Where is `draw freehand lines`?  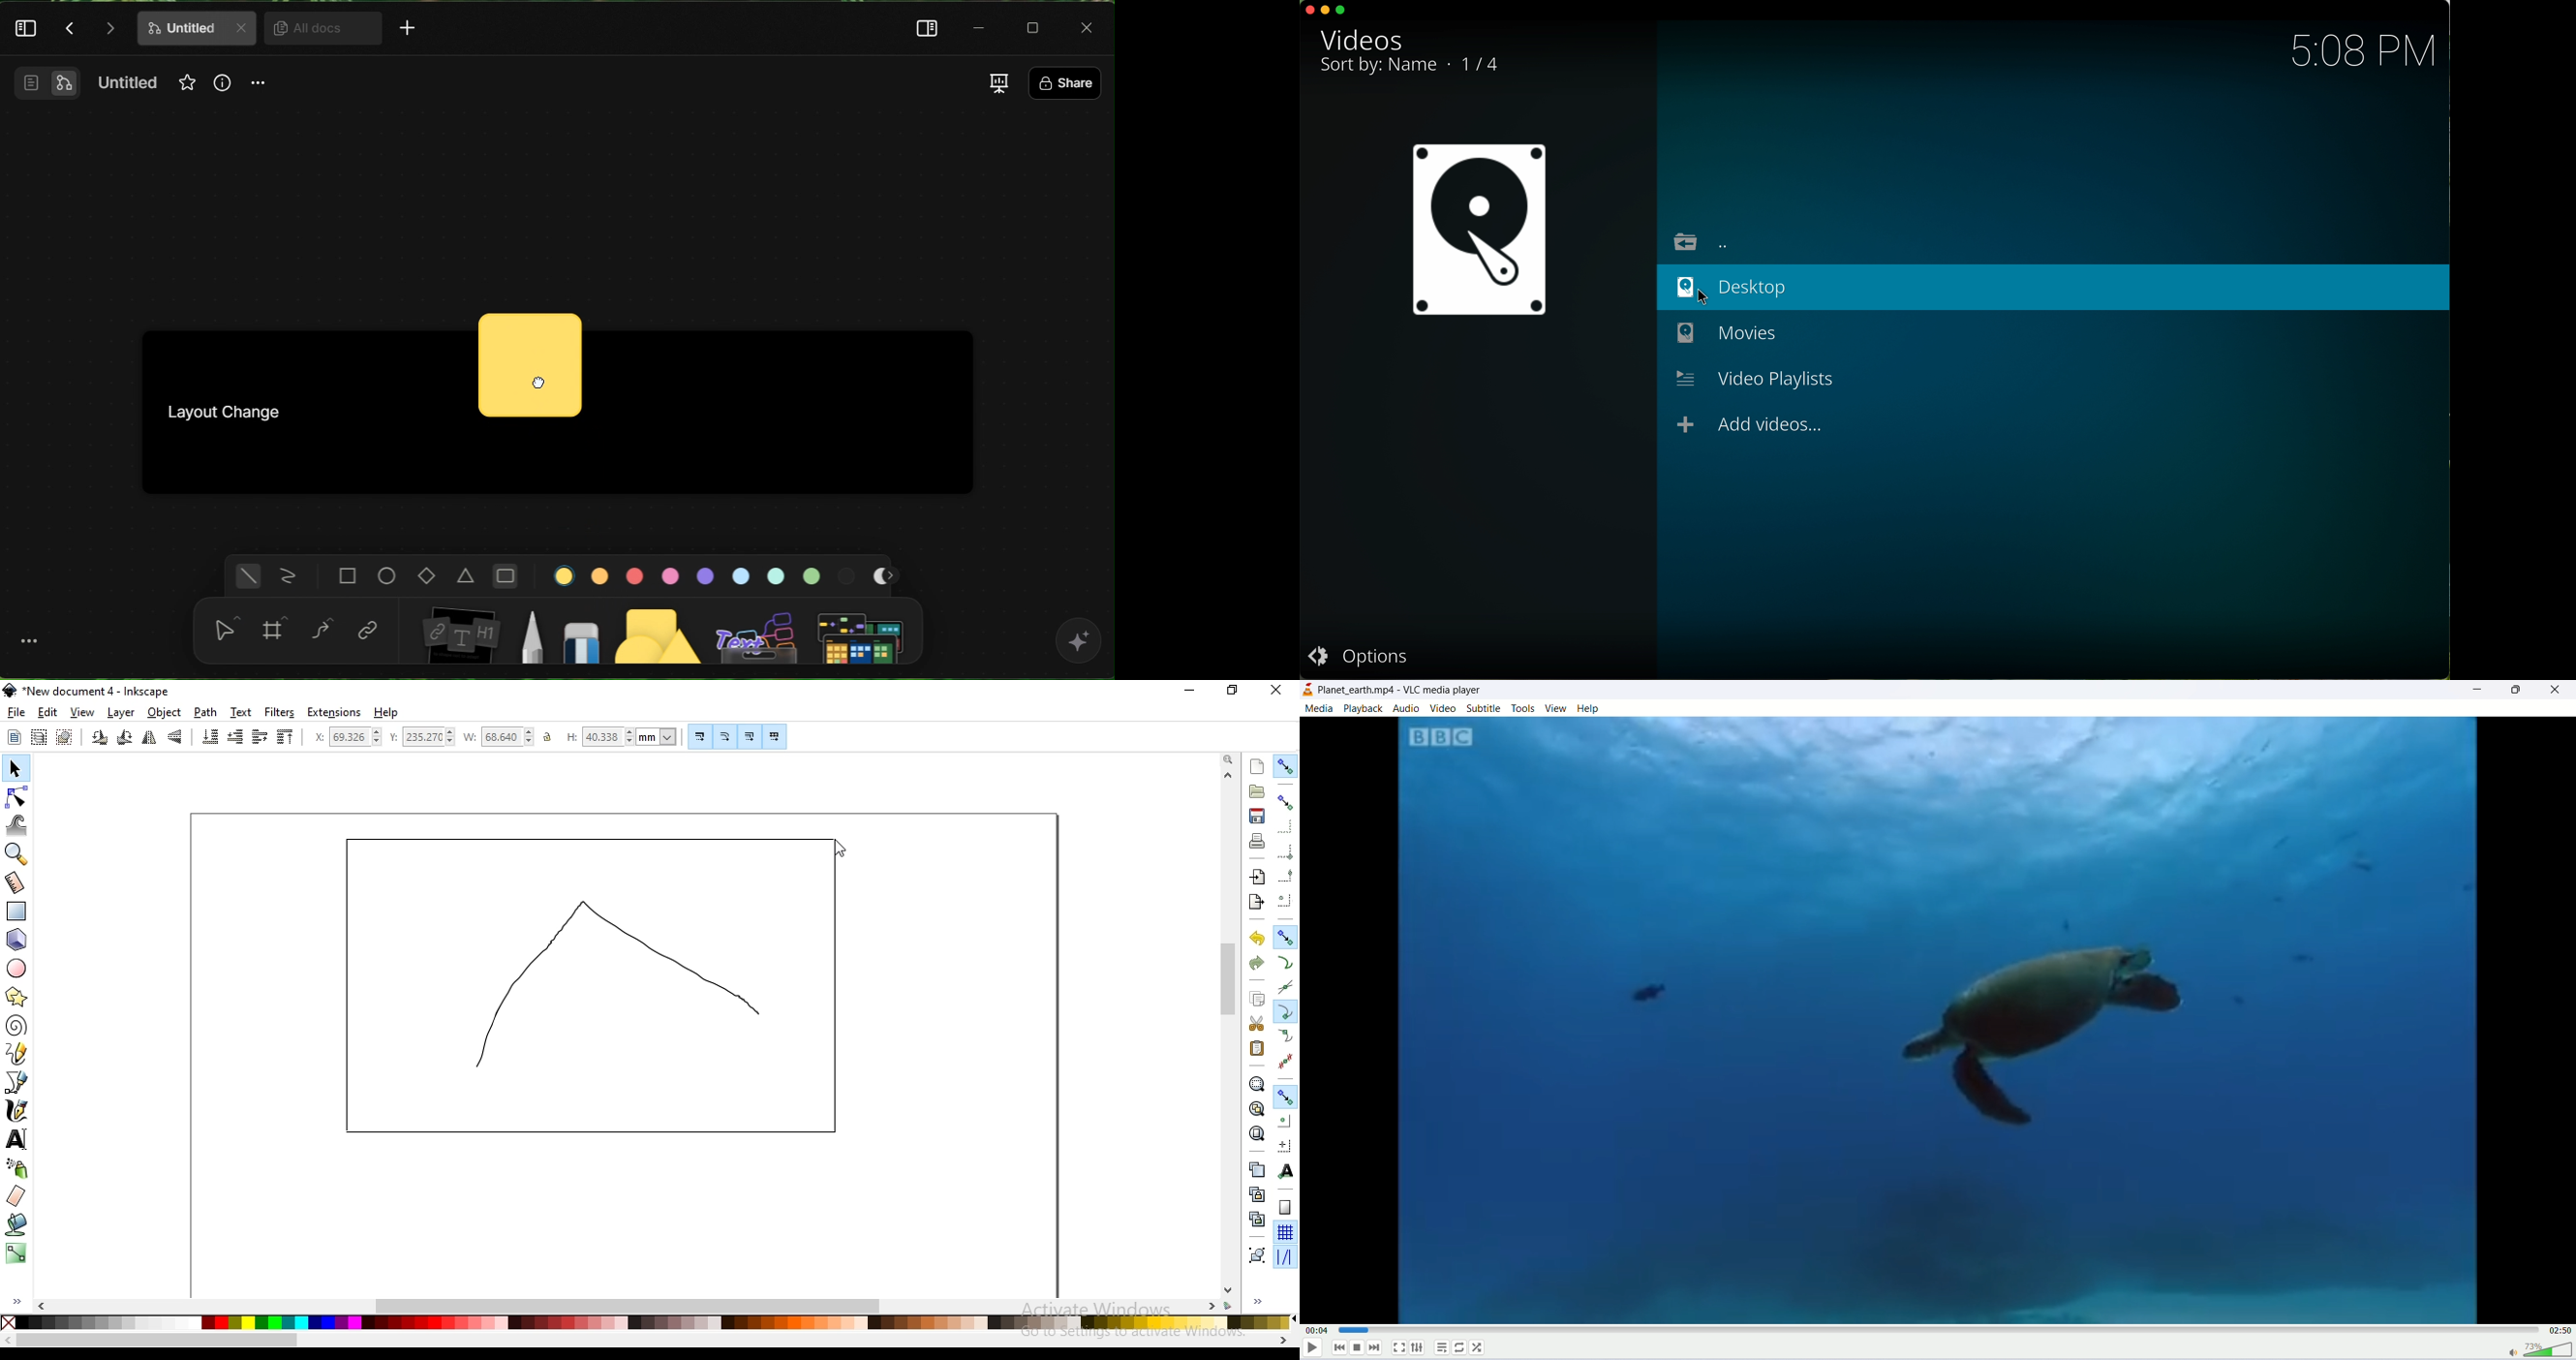
draw freehand lines is located at coordinates (17, 1053).